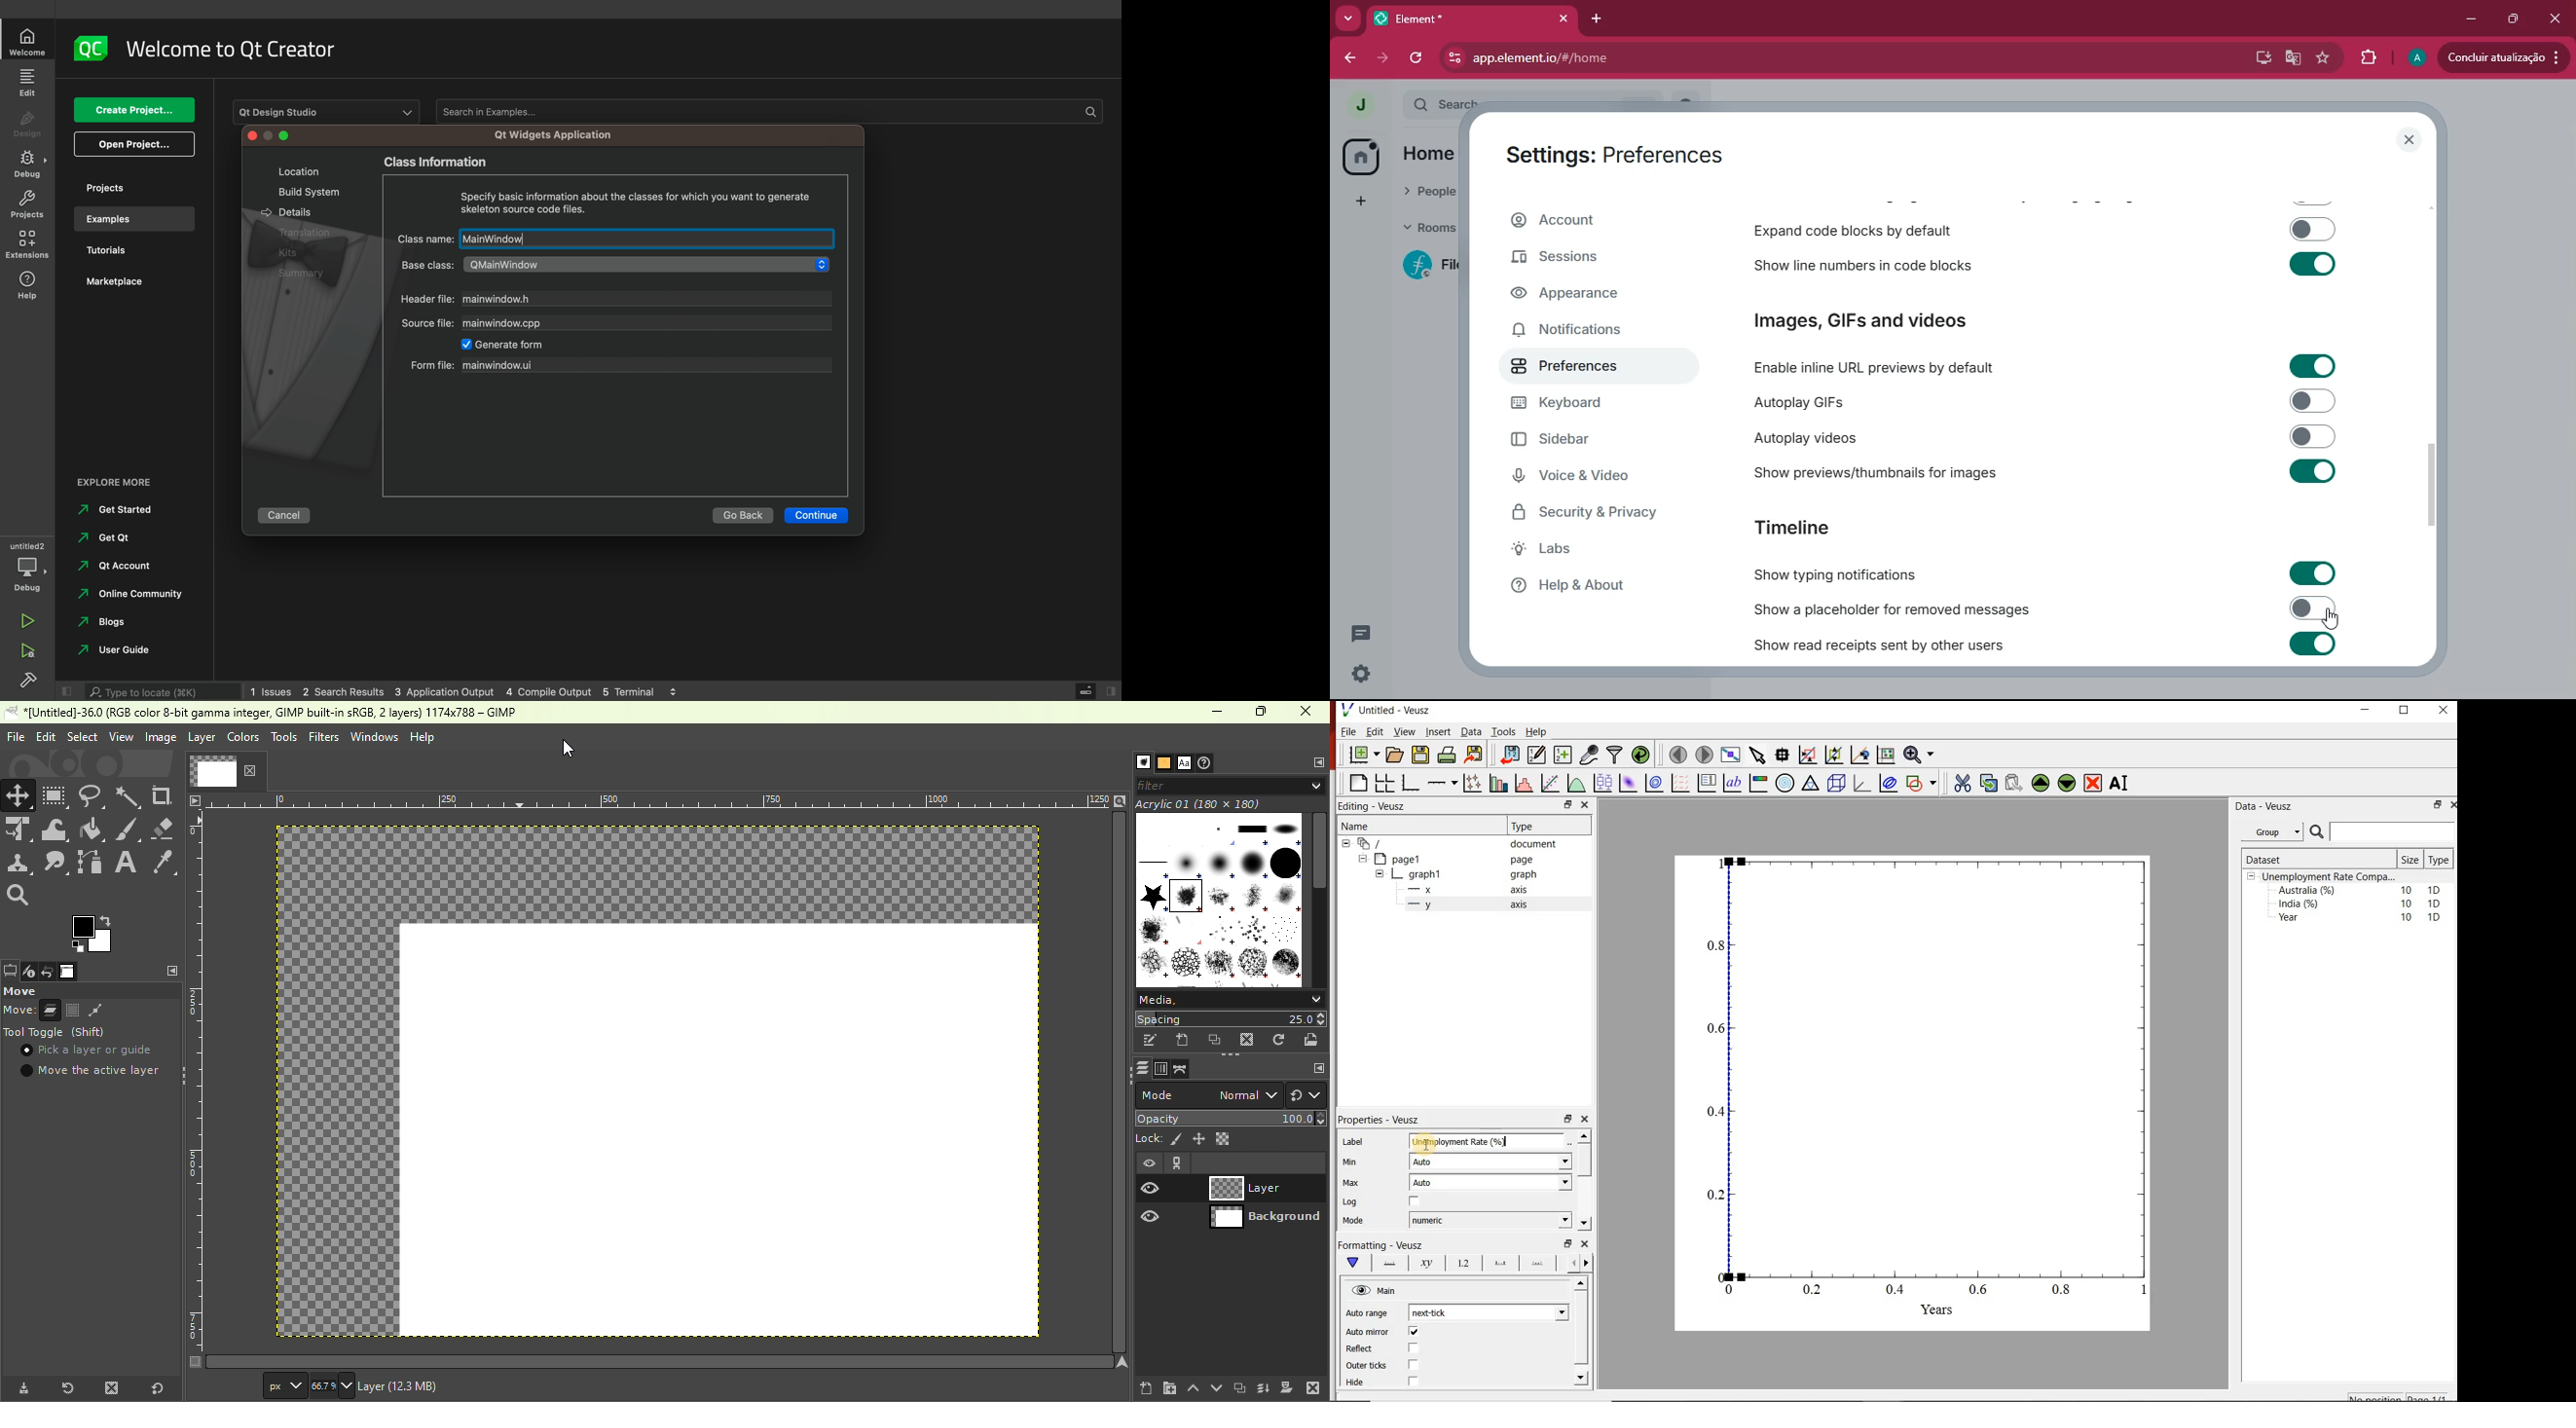 Image resolution: width=2576 pixels, height=1428 pixels. Describe the element at coordinates (1586, 804) in the screenshot. I see `close` at that location.